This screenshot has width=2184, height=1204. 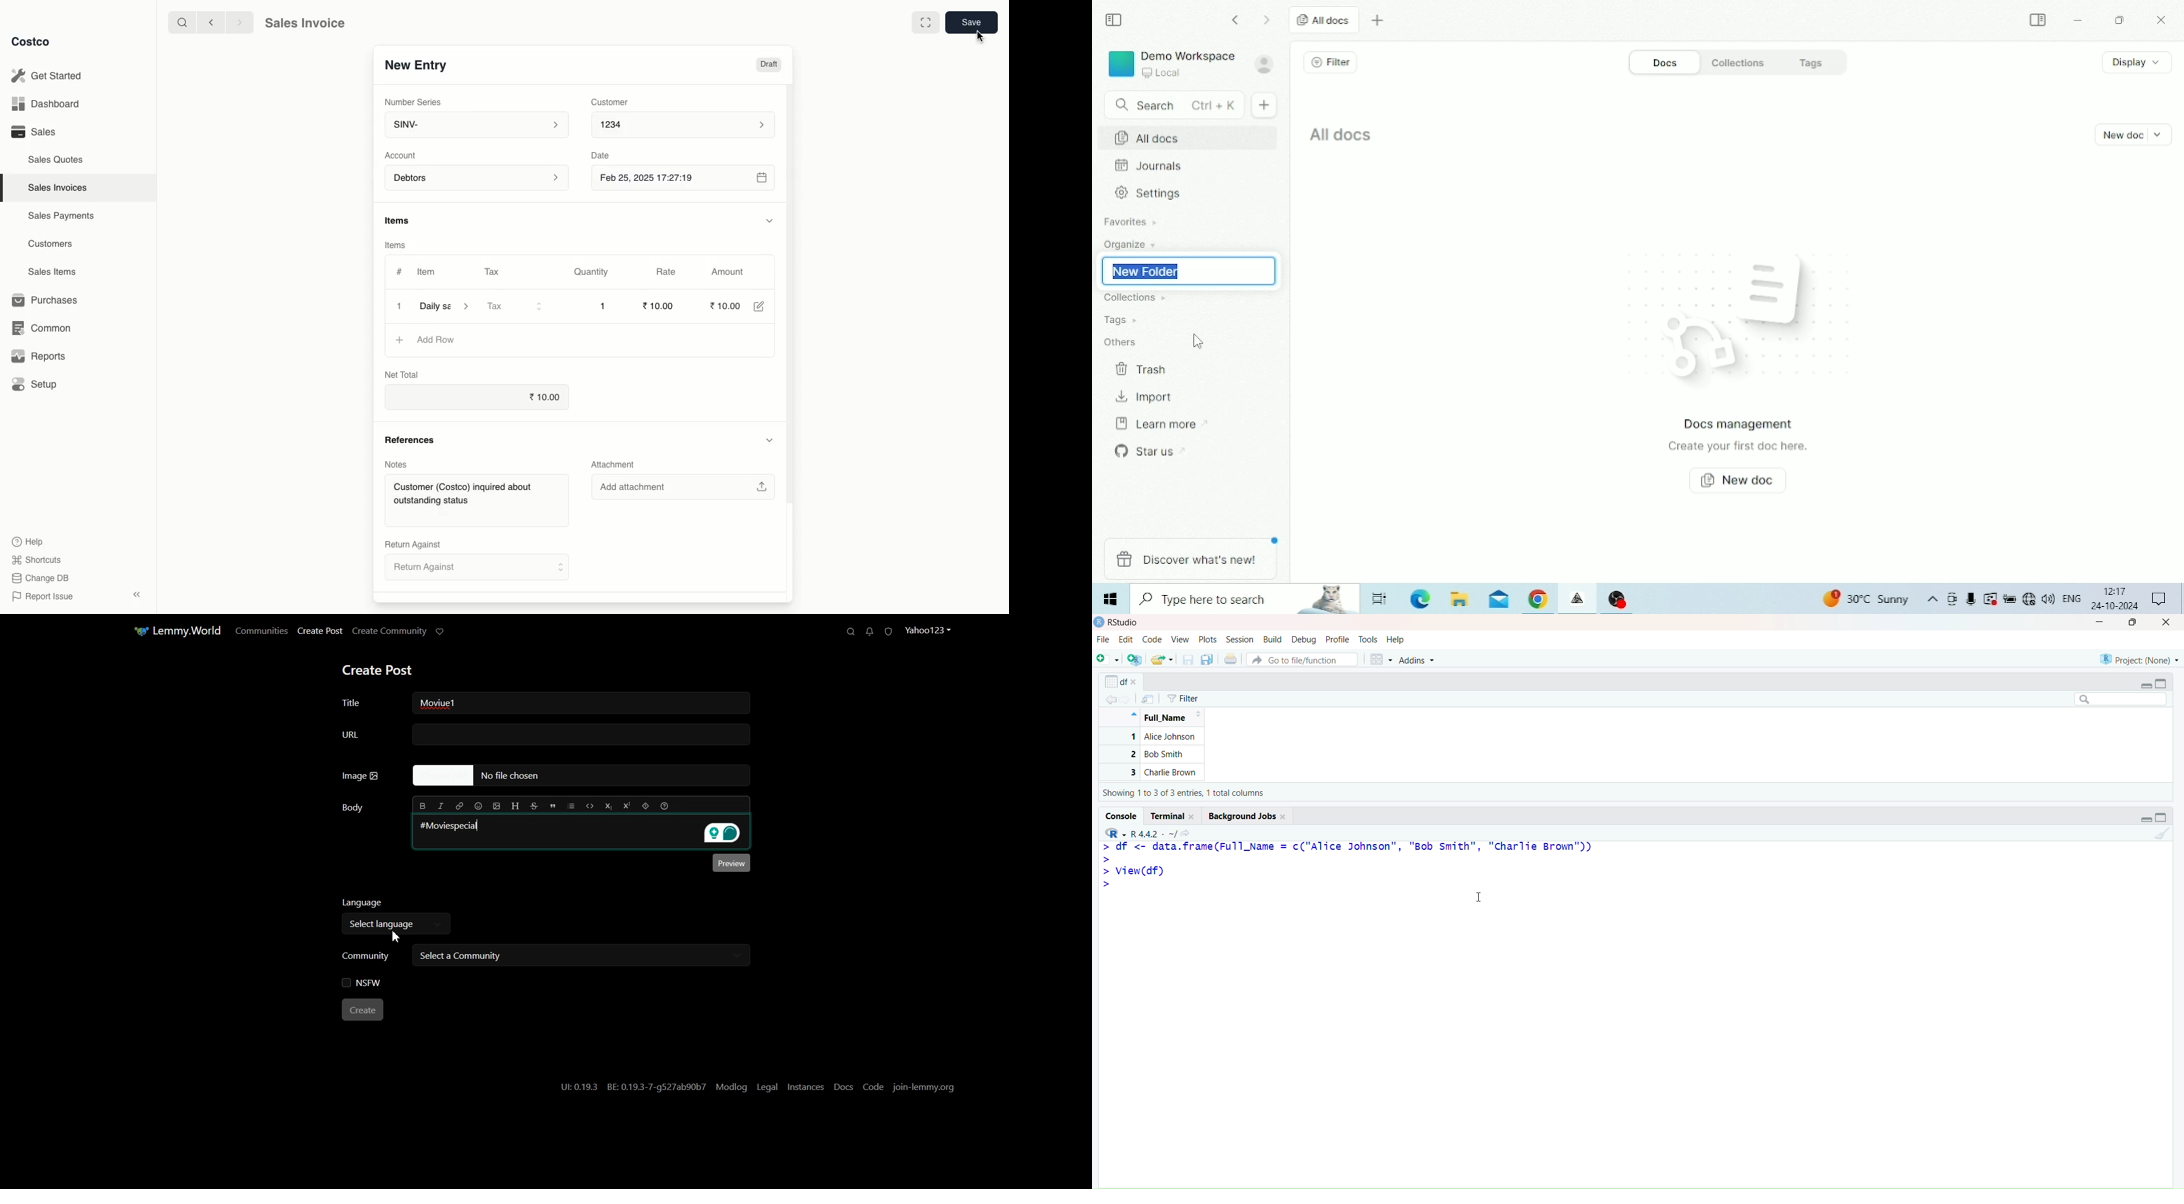 What do you see at coordinates (614, 103) in the screenshot?
I see `Customer` at bounding box center [614, 103].